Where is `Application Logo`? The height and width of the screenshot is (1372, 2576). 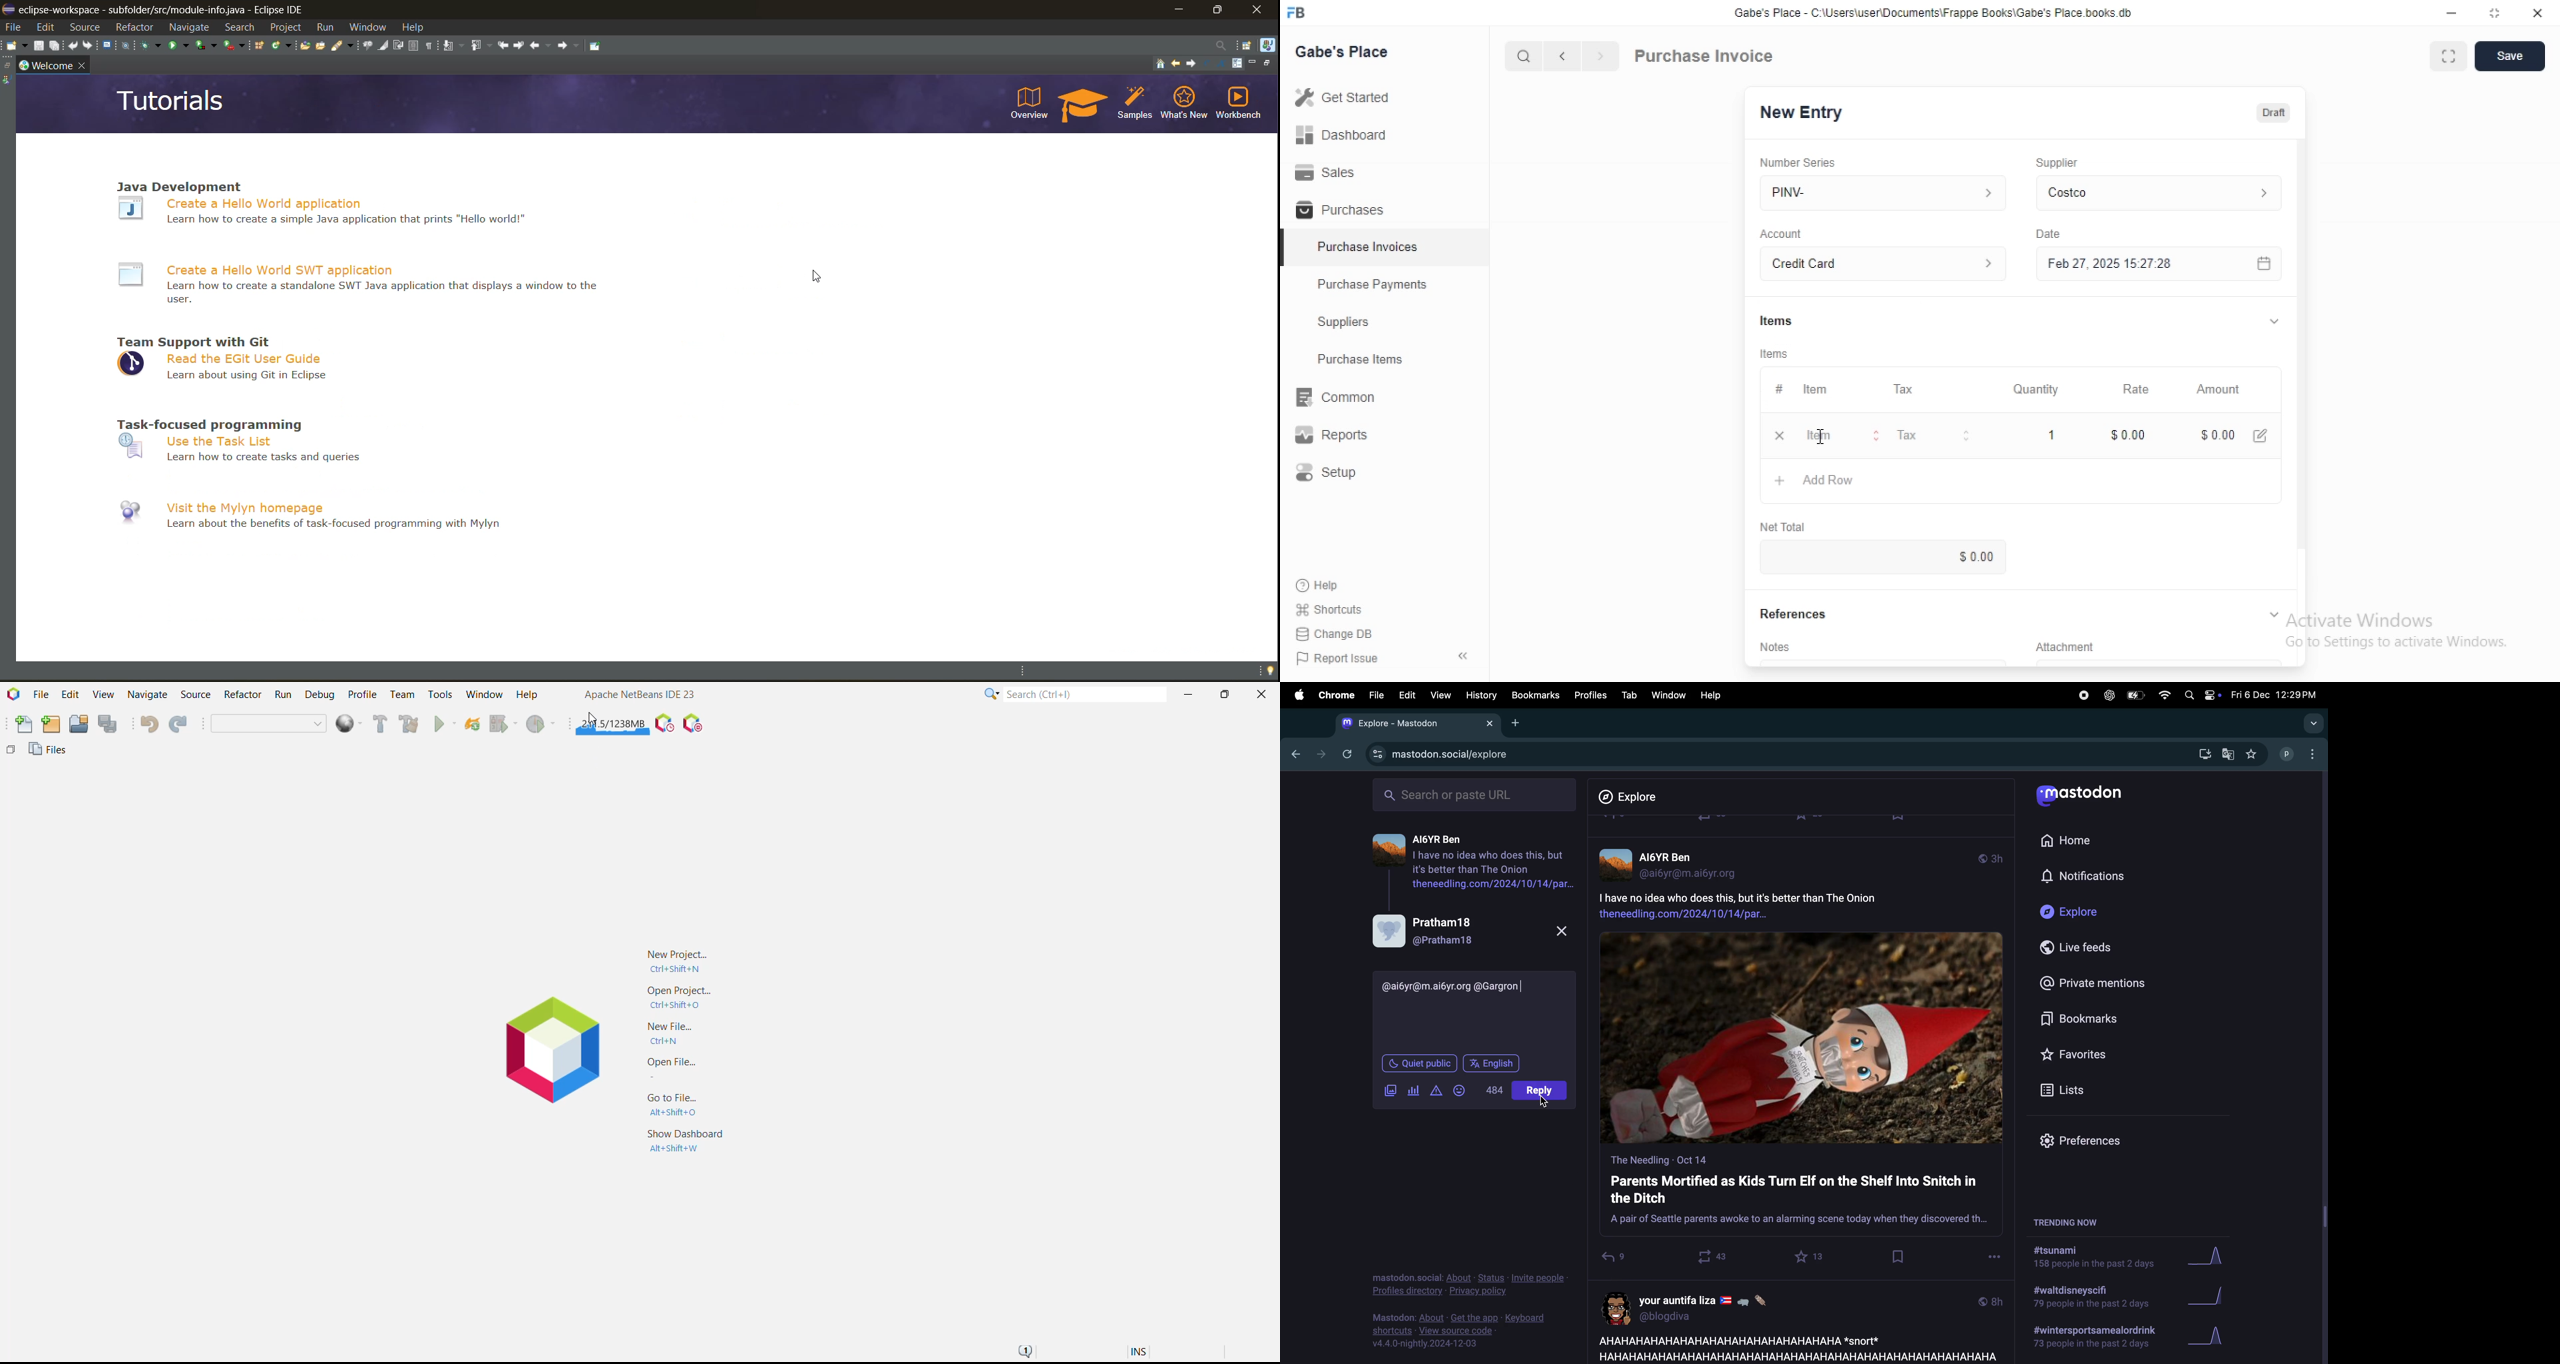 Application Logo is located at coordinates (547, 1044).